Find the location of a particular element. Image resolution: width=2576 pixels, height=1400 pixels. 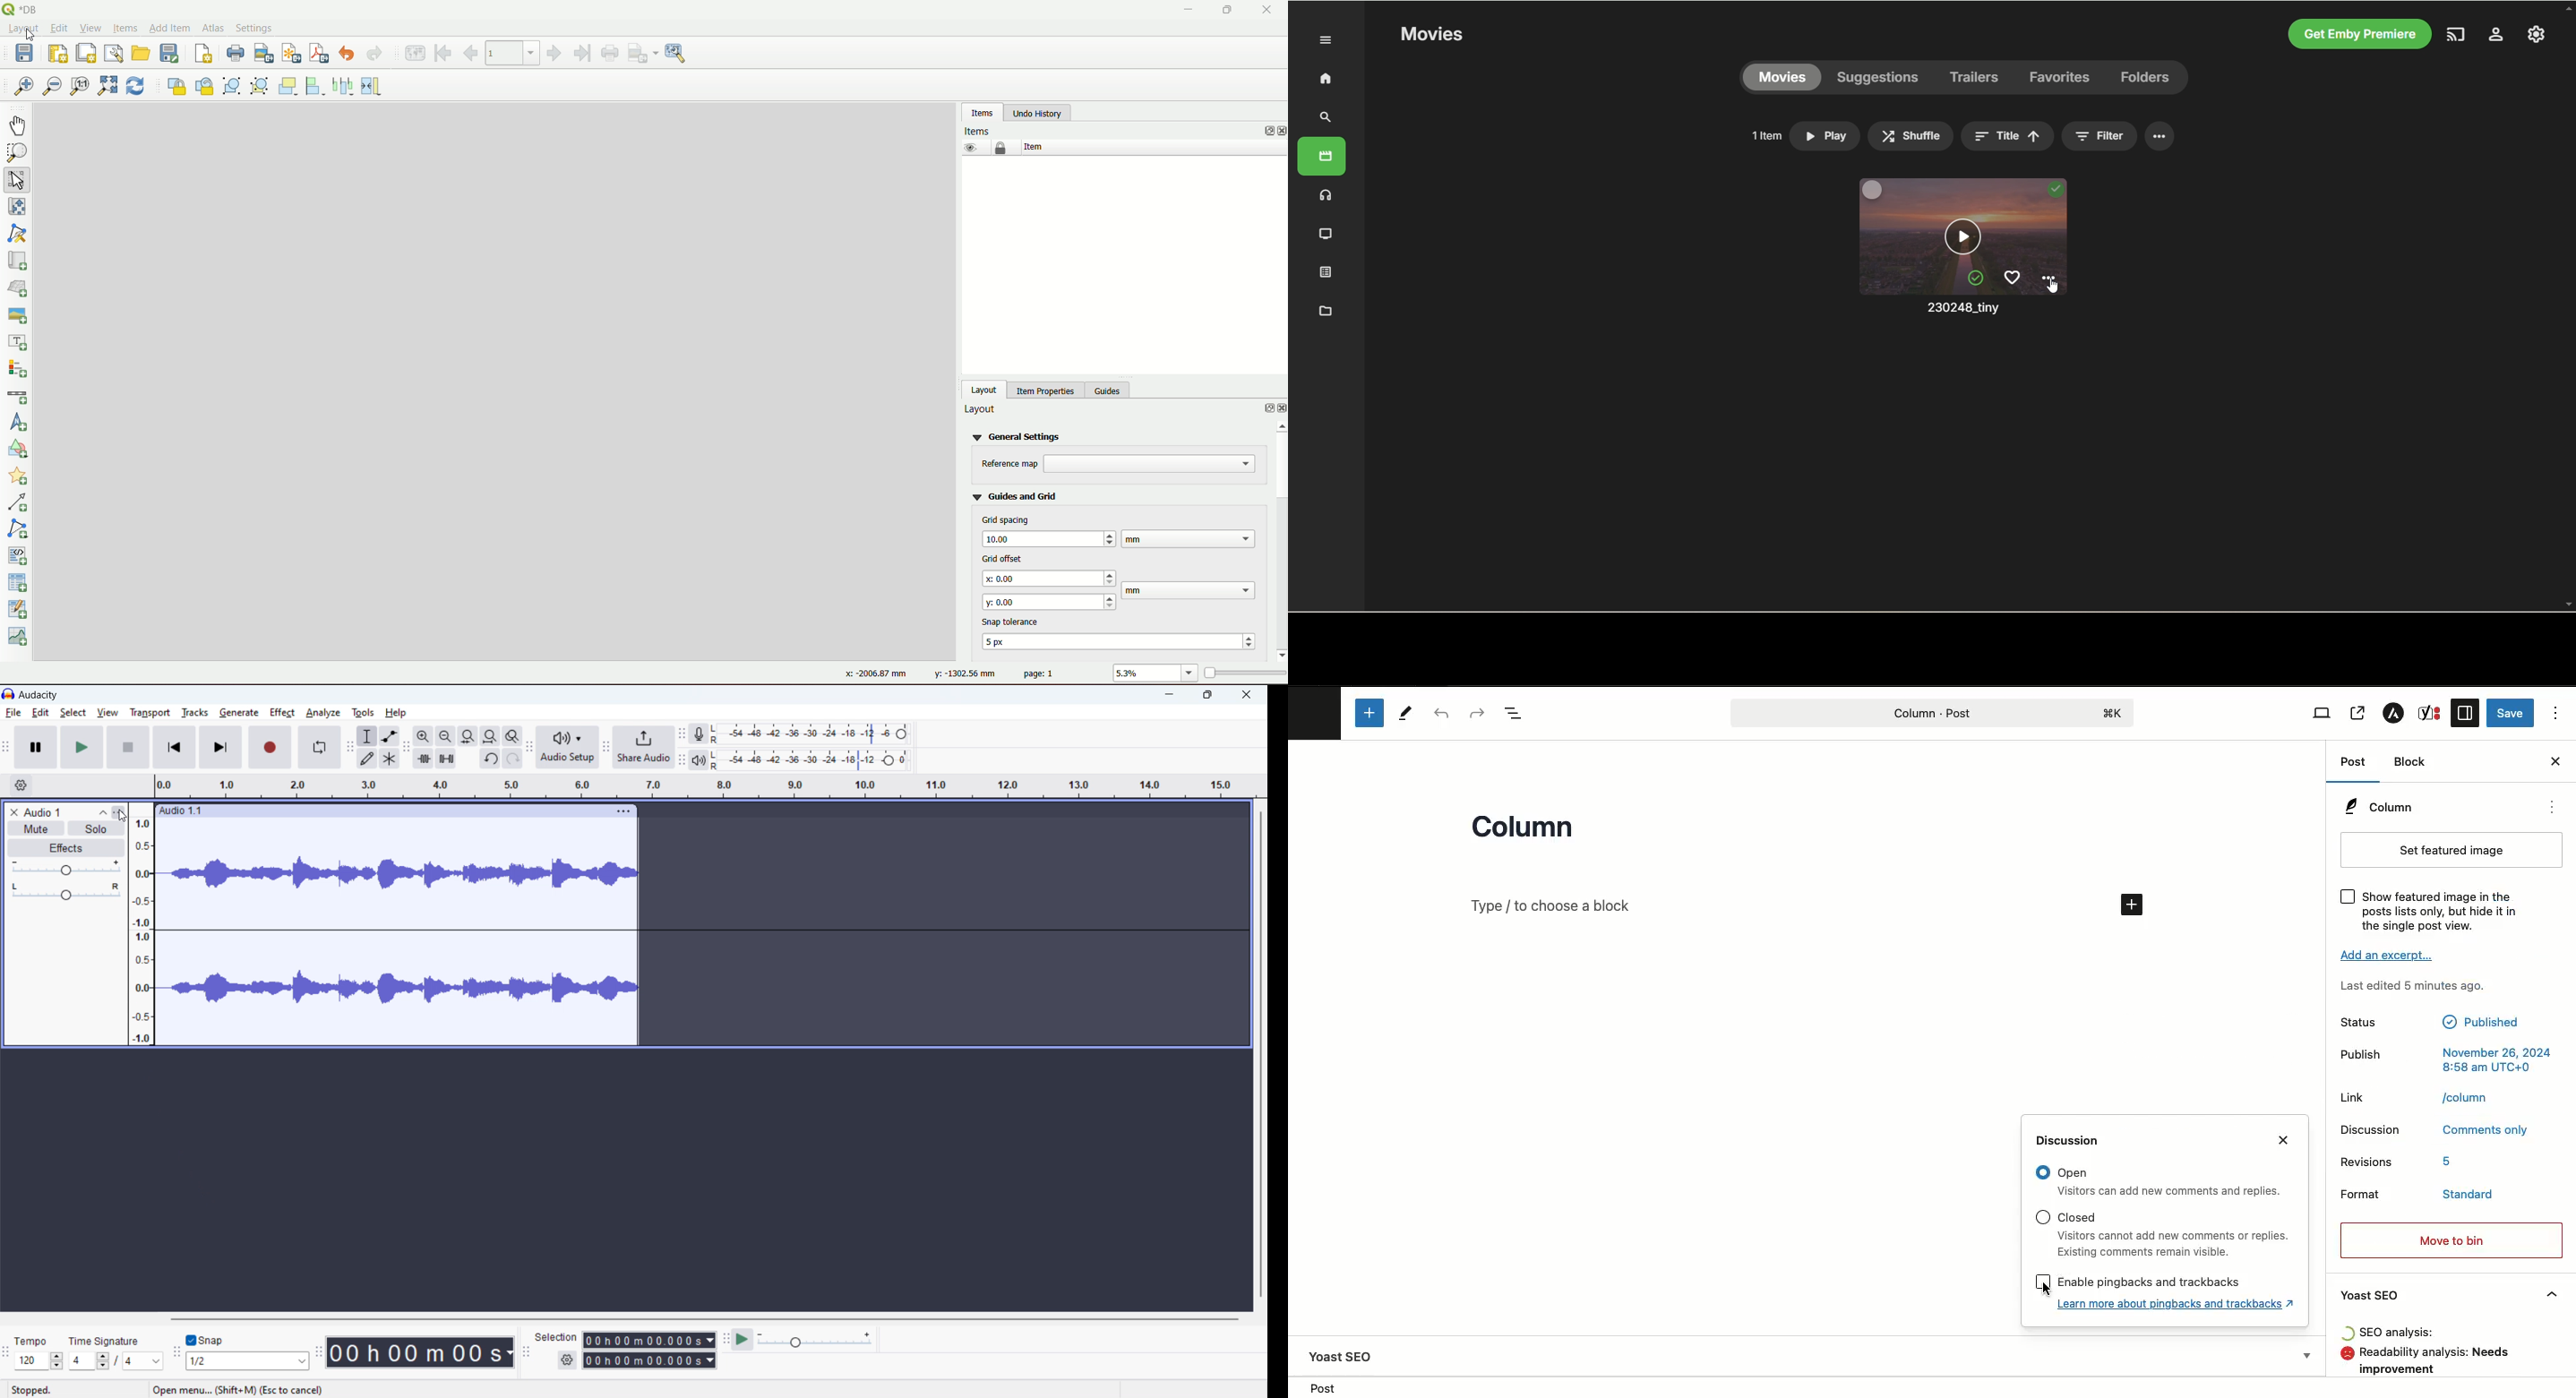

tools toolbar is located at coordinates (348, 747).